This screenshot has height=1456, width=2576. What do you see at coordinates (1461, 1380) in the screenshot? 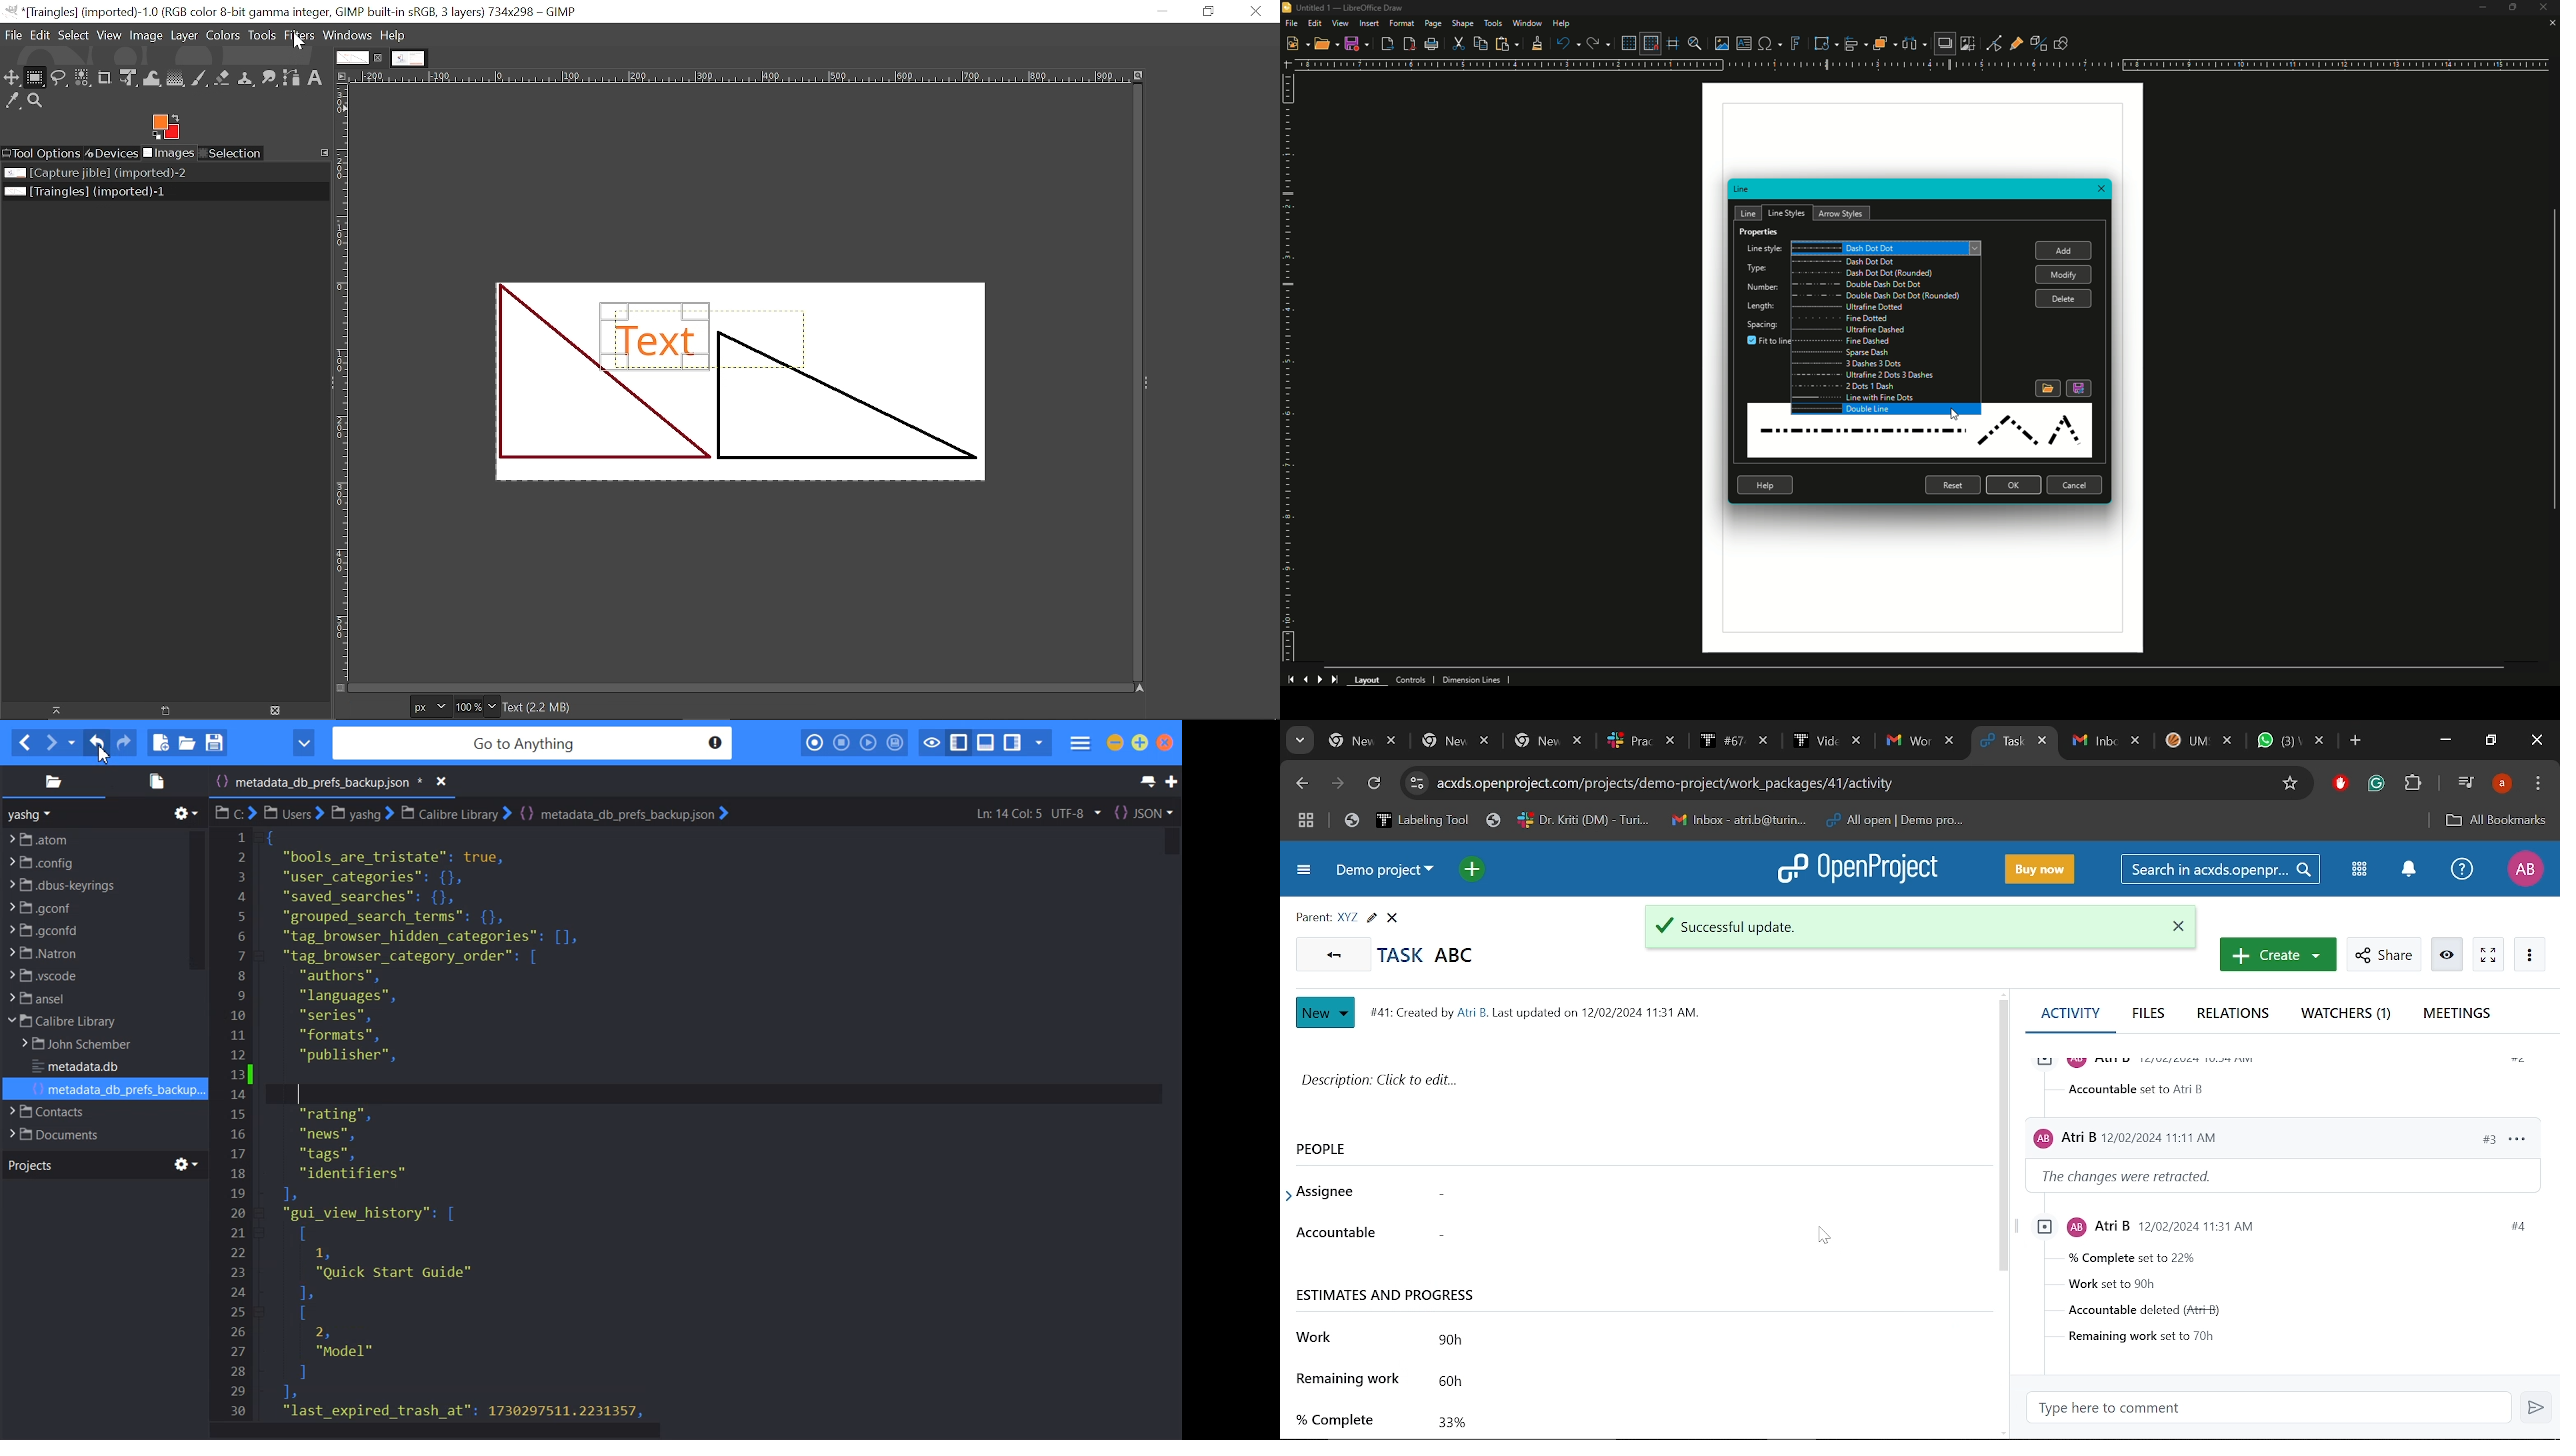
I see `Remaining work` at bounding box center [1461, 1380].